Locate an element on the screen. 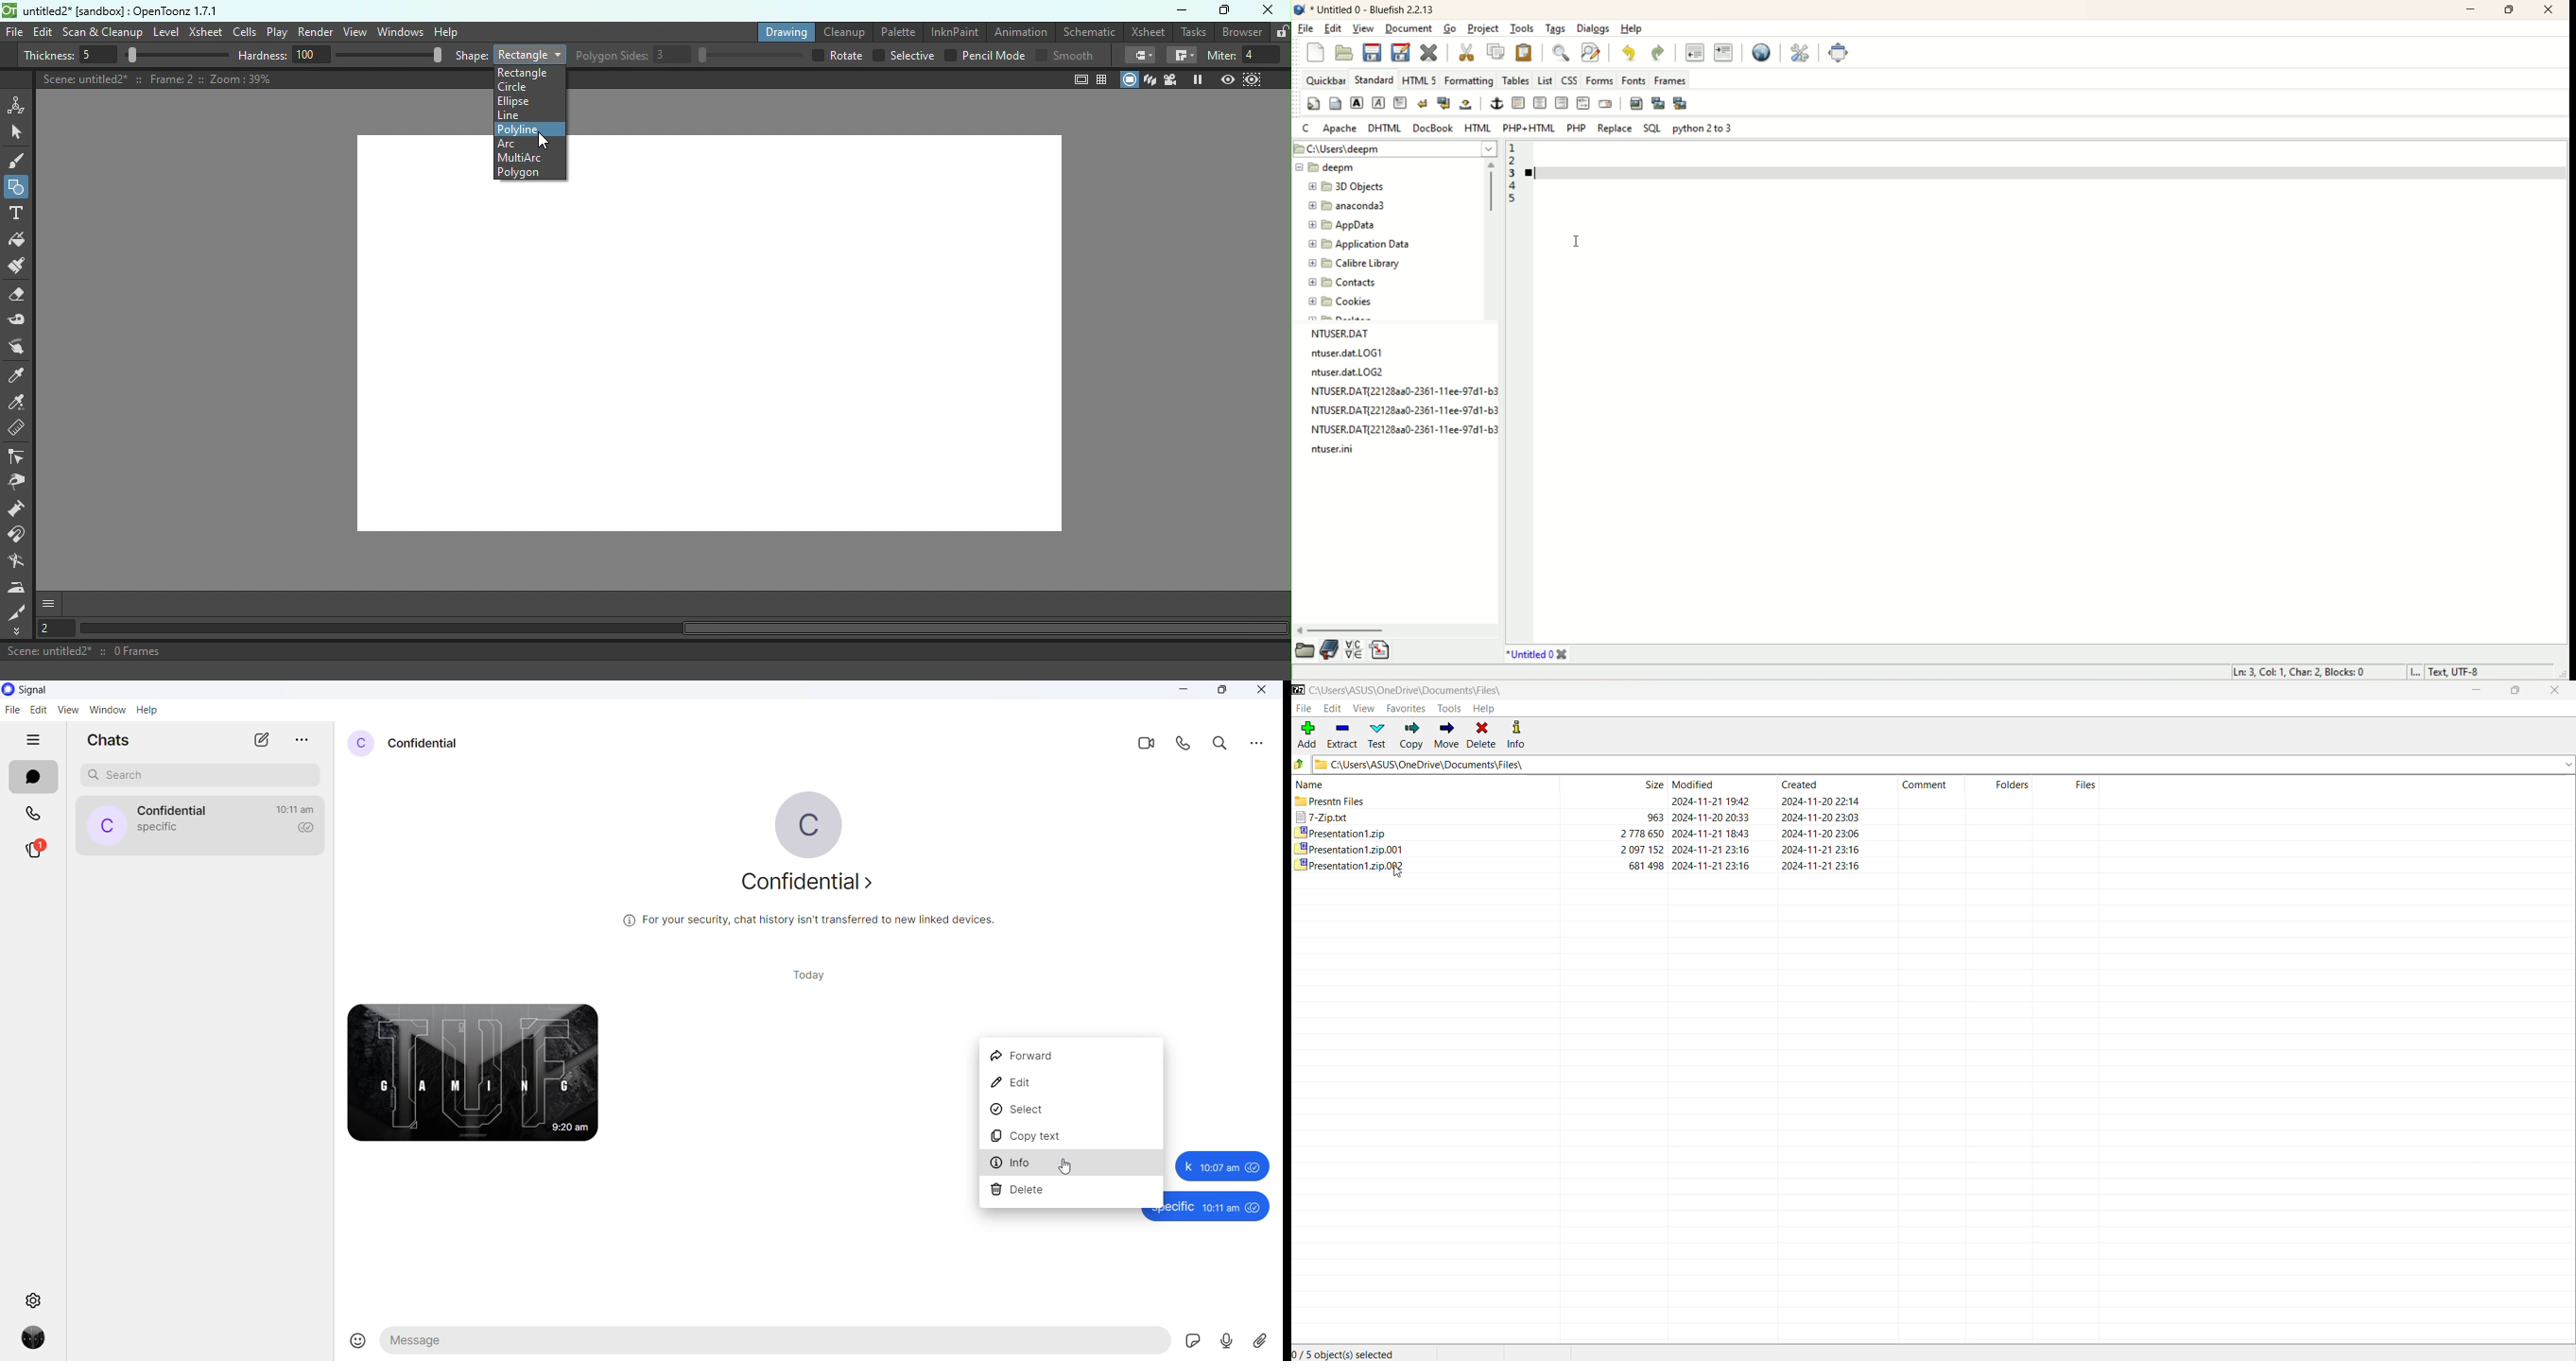  Pencil Mode is located at coordinates (984, 57).